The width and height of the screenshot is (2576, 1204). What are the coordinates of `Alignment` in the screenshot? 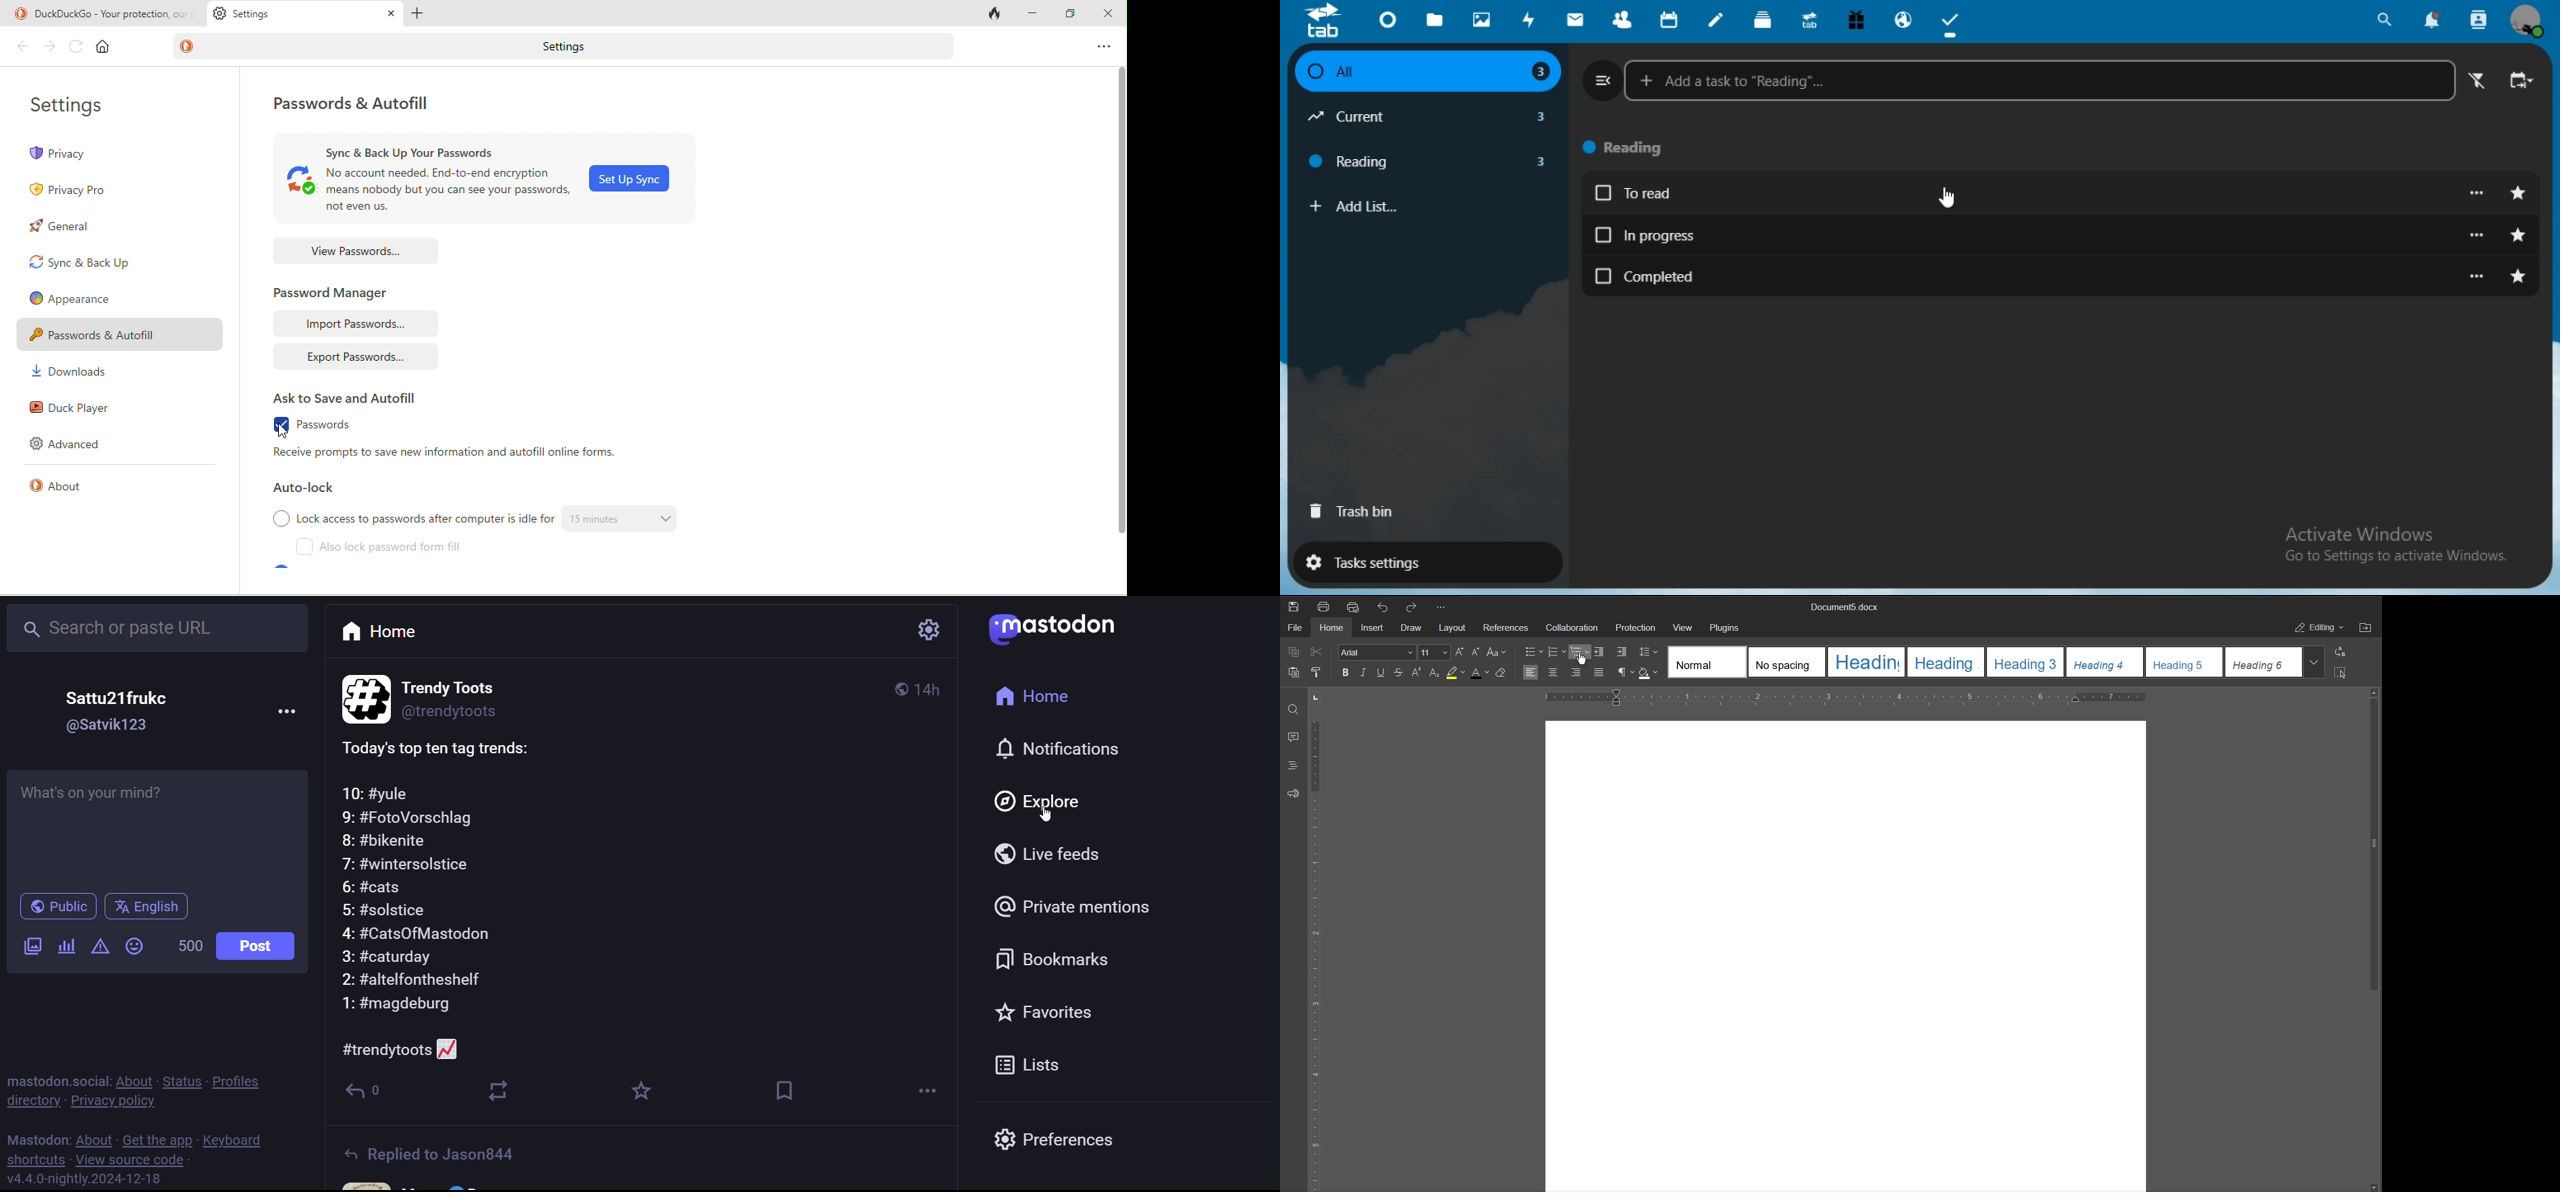 It's located at (1565, 673).